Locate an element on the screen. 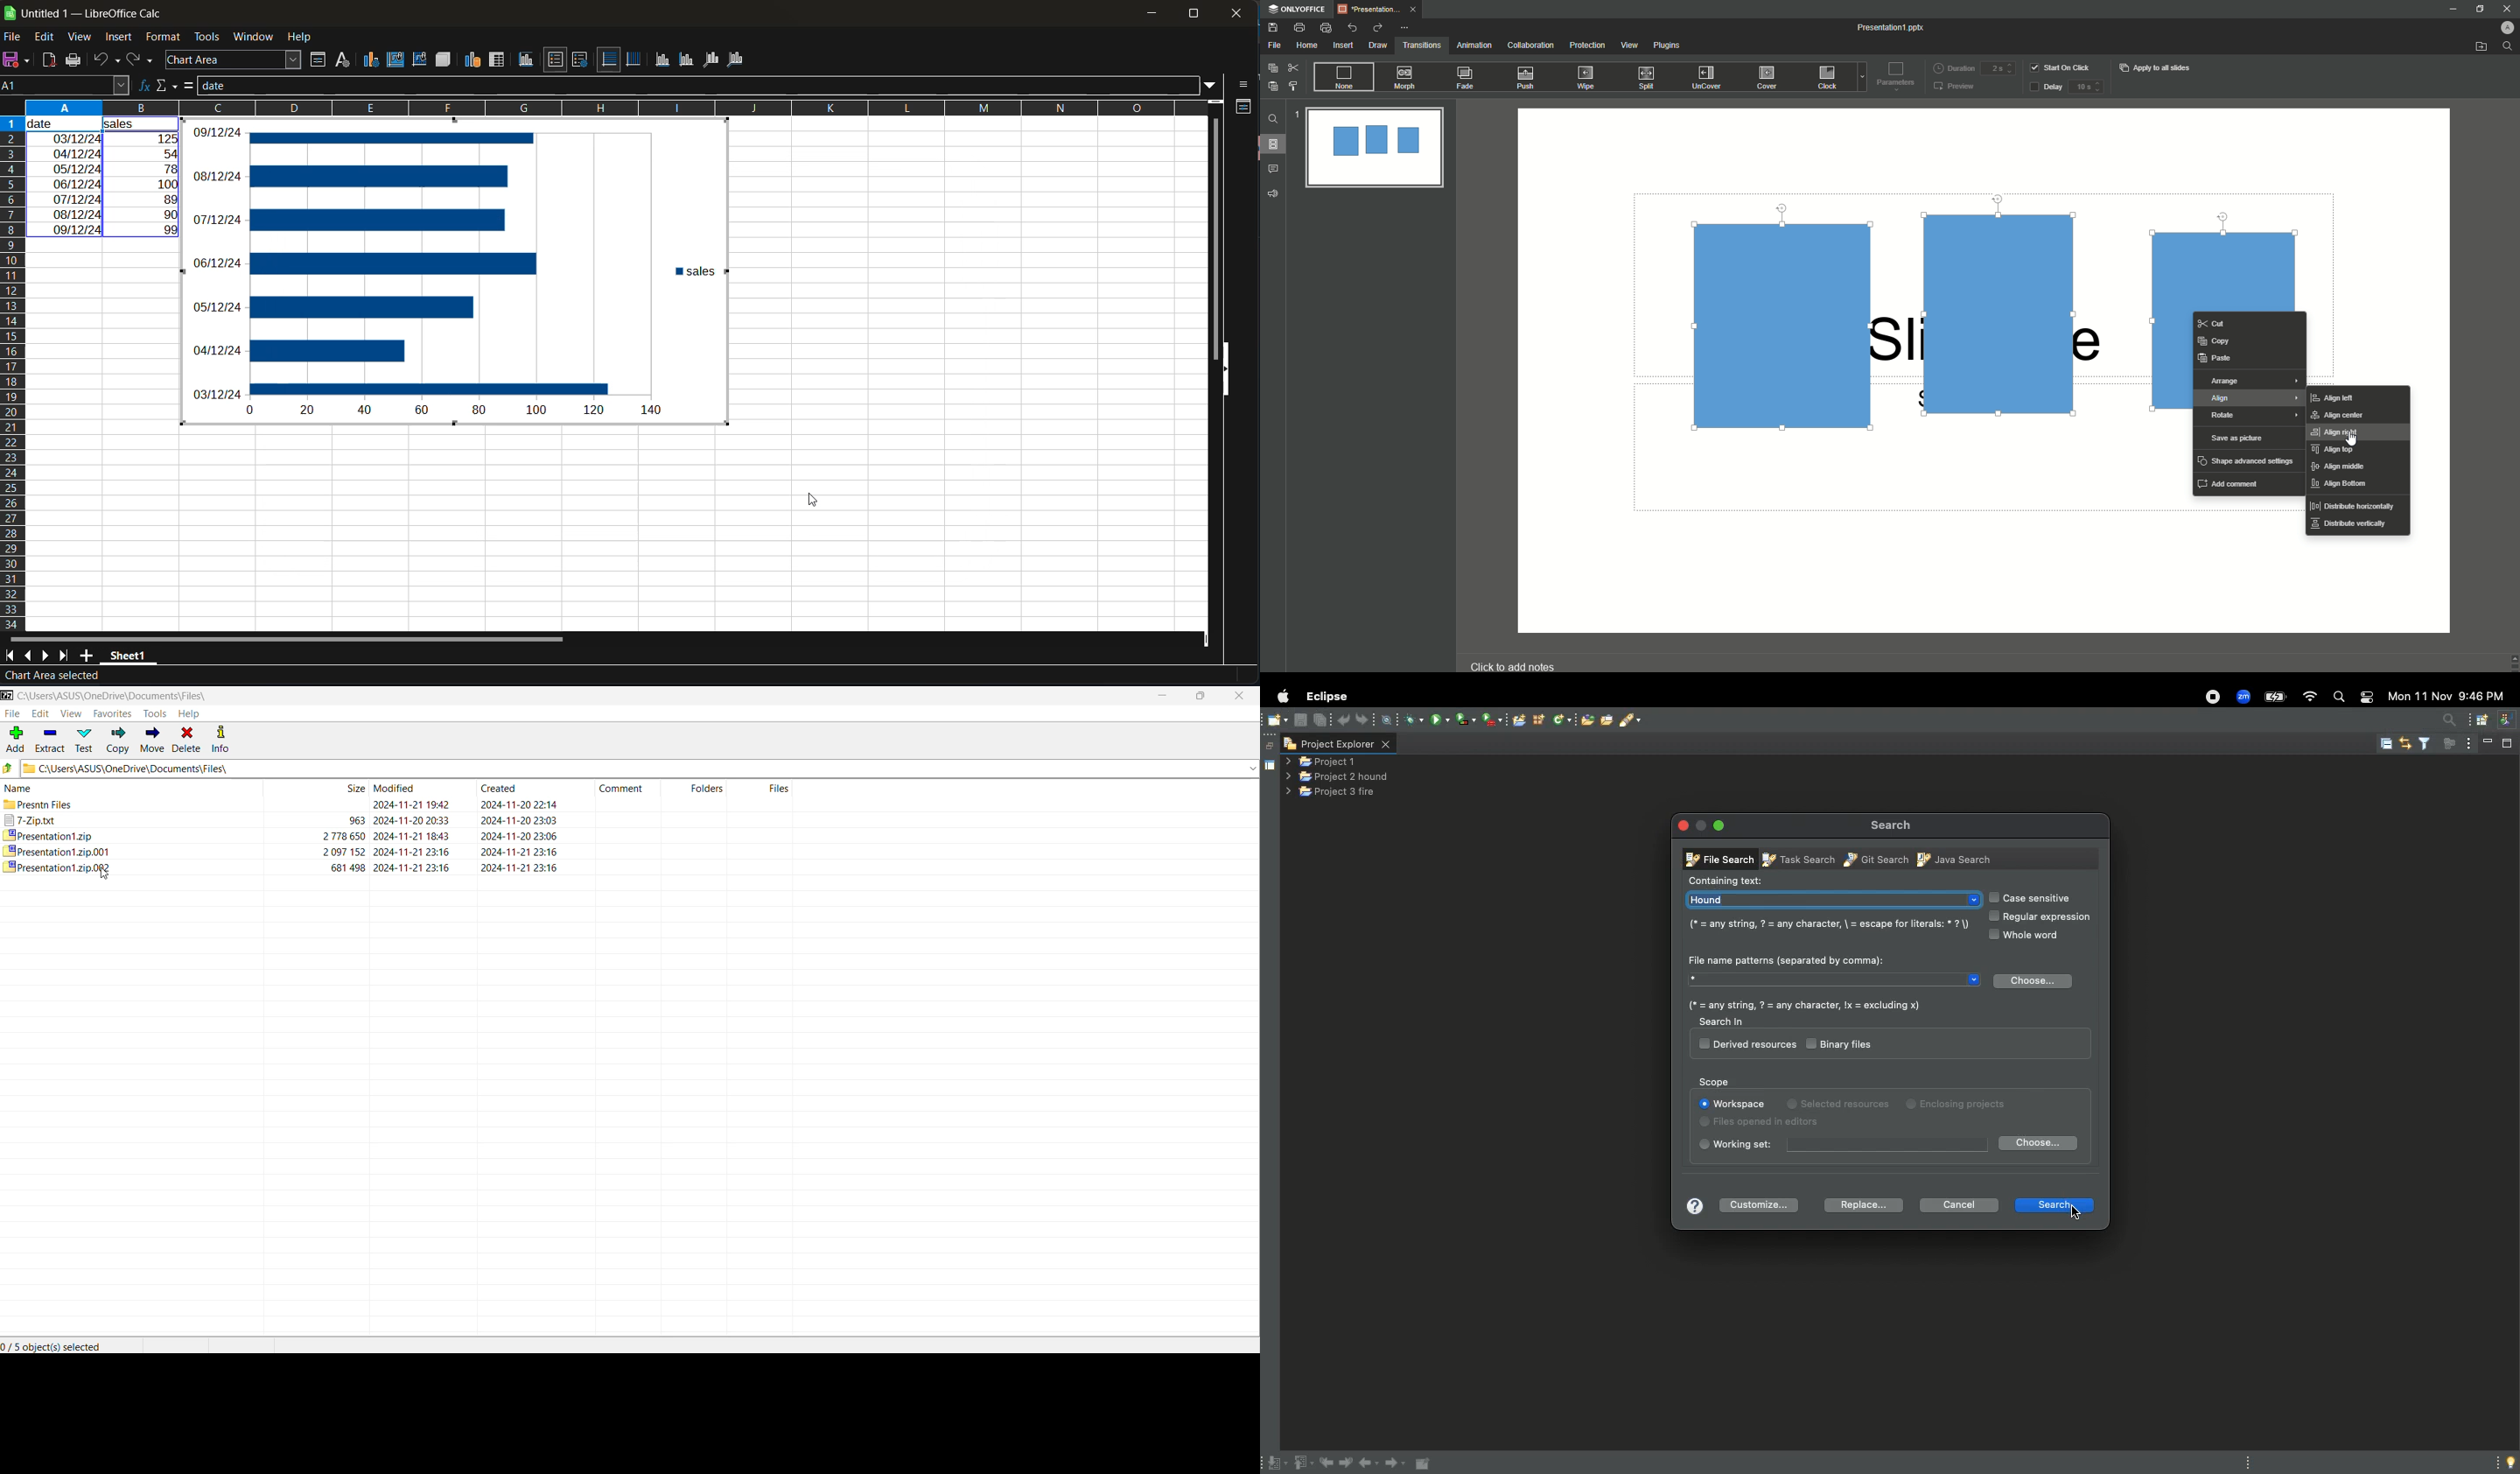  Find is located at coordinates (1273, 119).